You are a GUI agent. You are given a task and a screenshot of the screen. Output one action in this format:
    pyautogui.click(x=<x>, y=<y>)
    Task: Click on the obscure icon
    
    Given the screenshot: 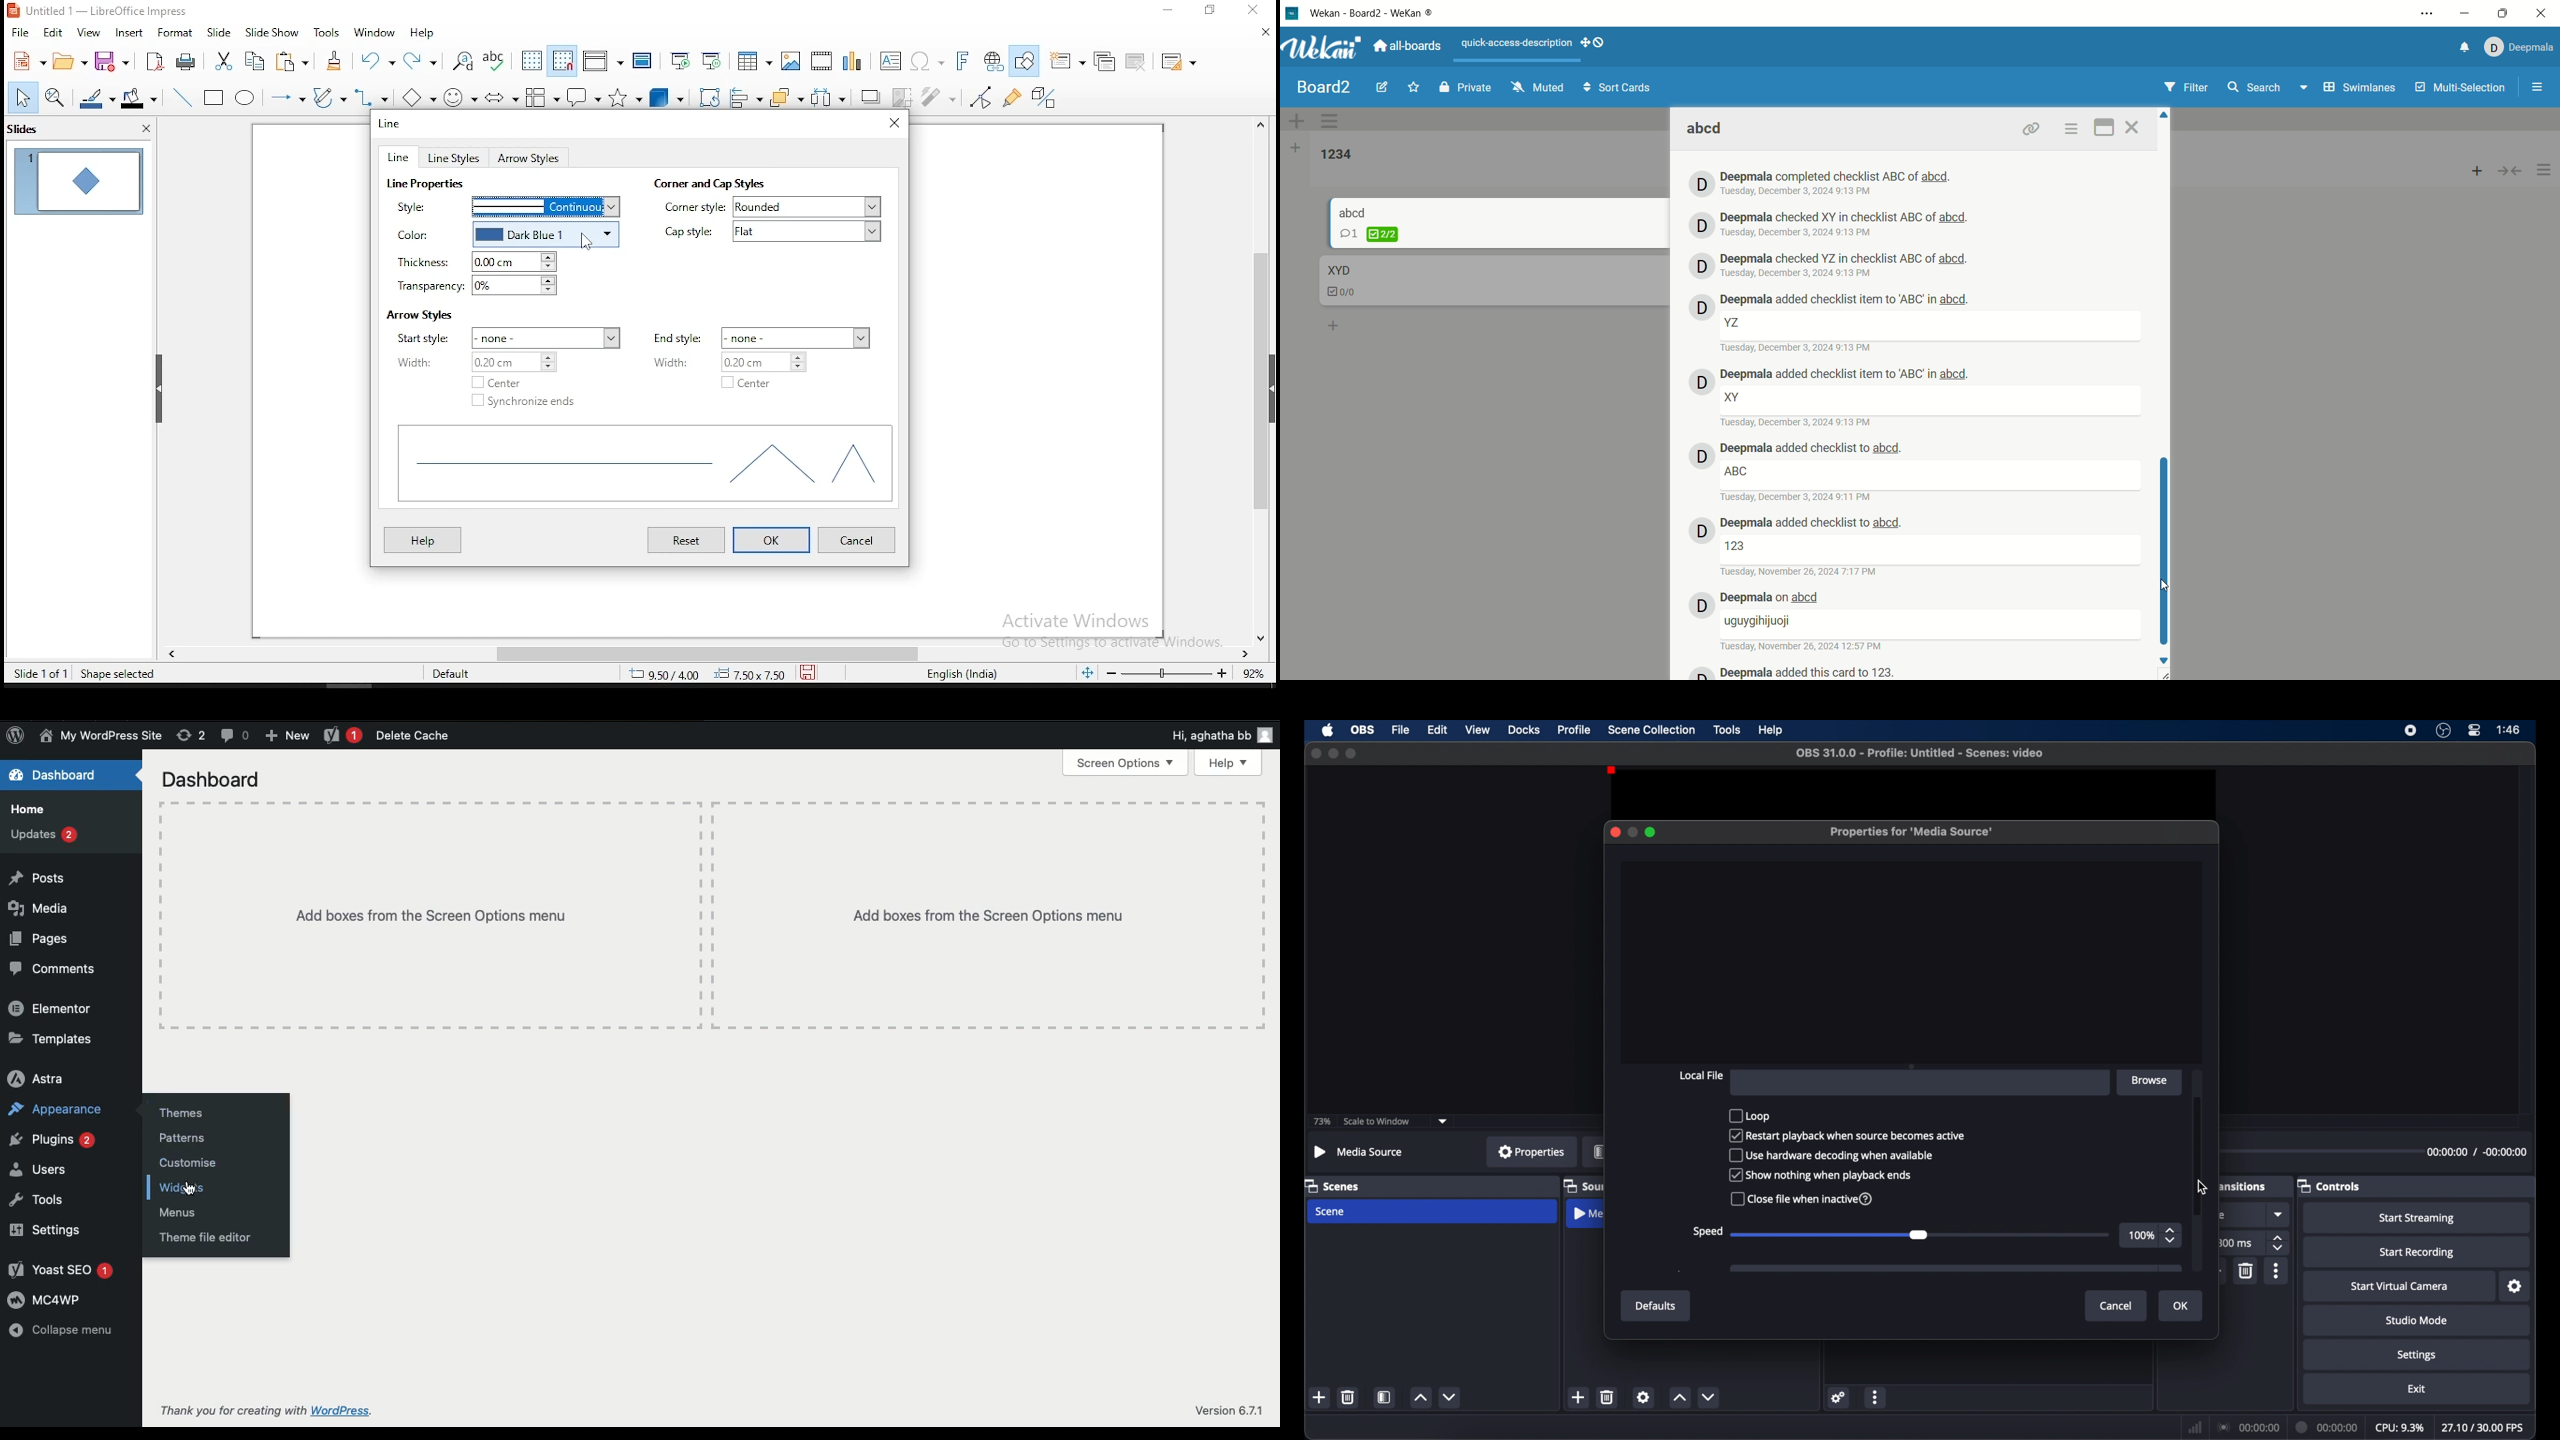 What is the action you would take?
    pyautogui.click(x=1955, y=1269)
    